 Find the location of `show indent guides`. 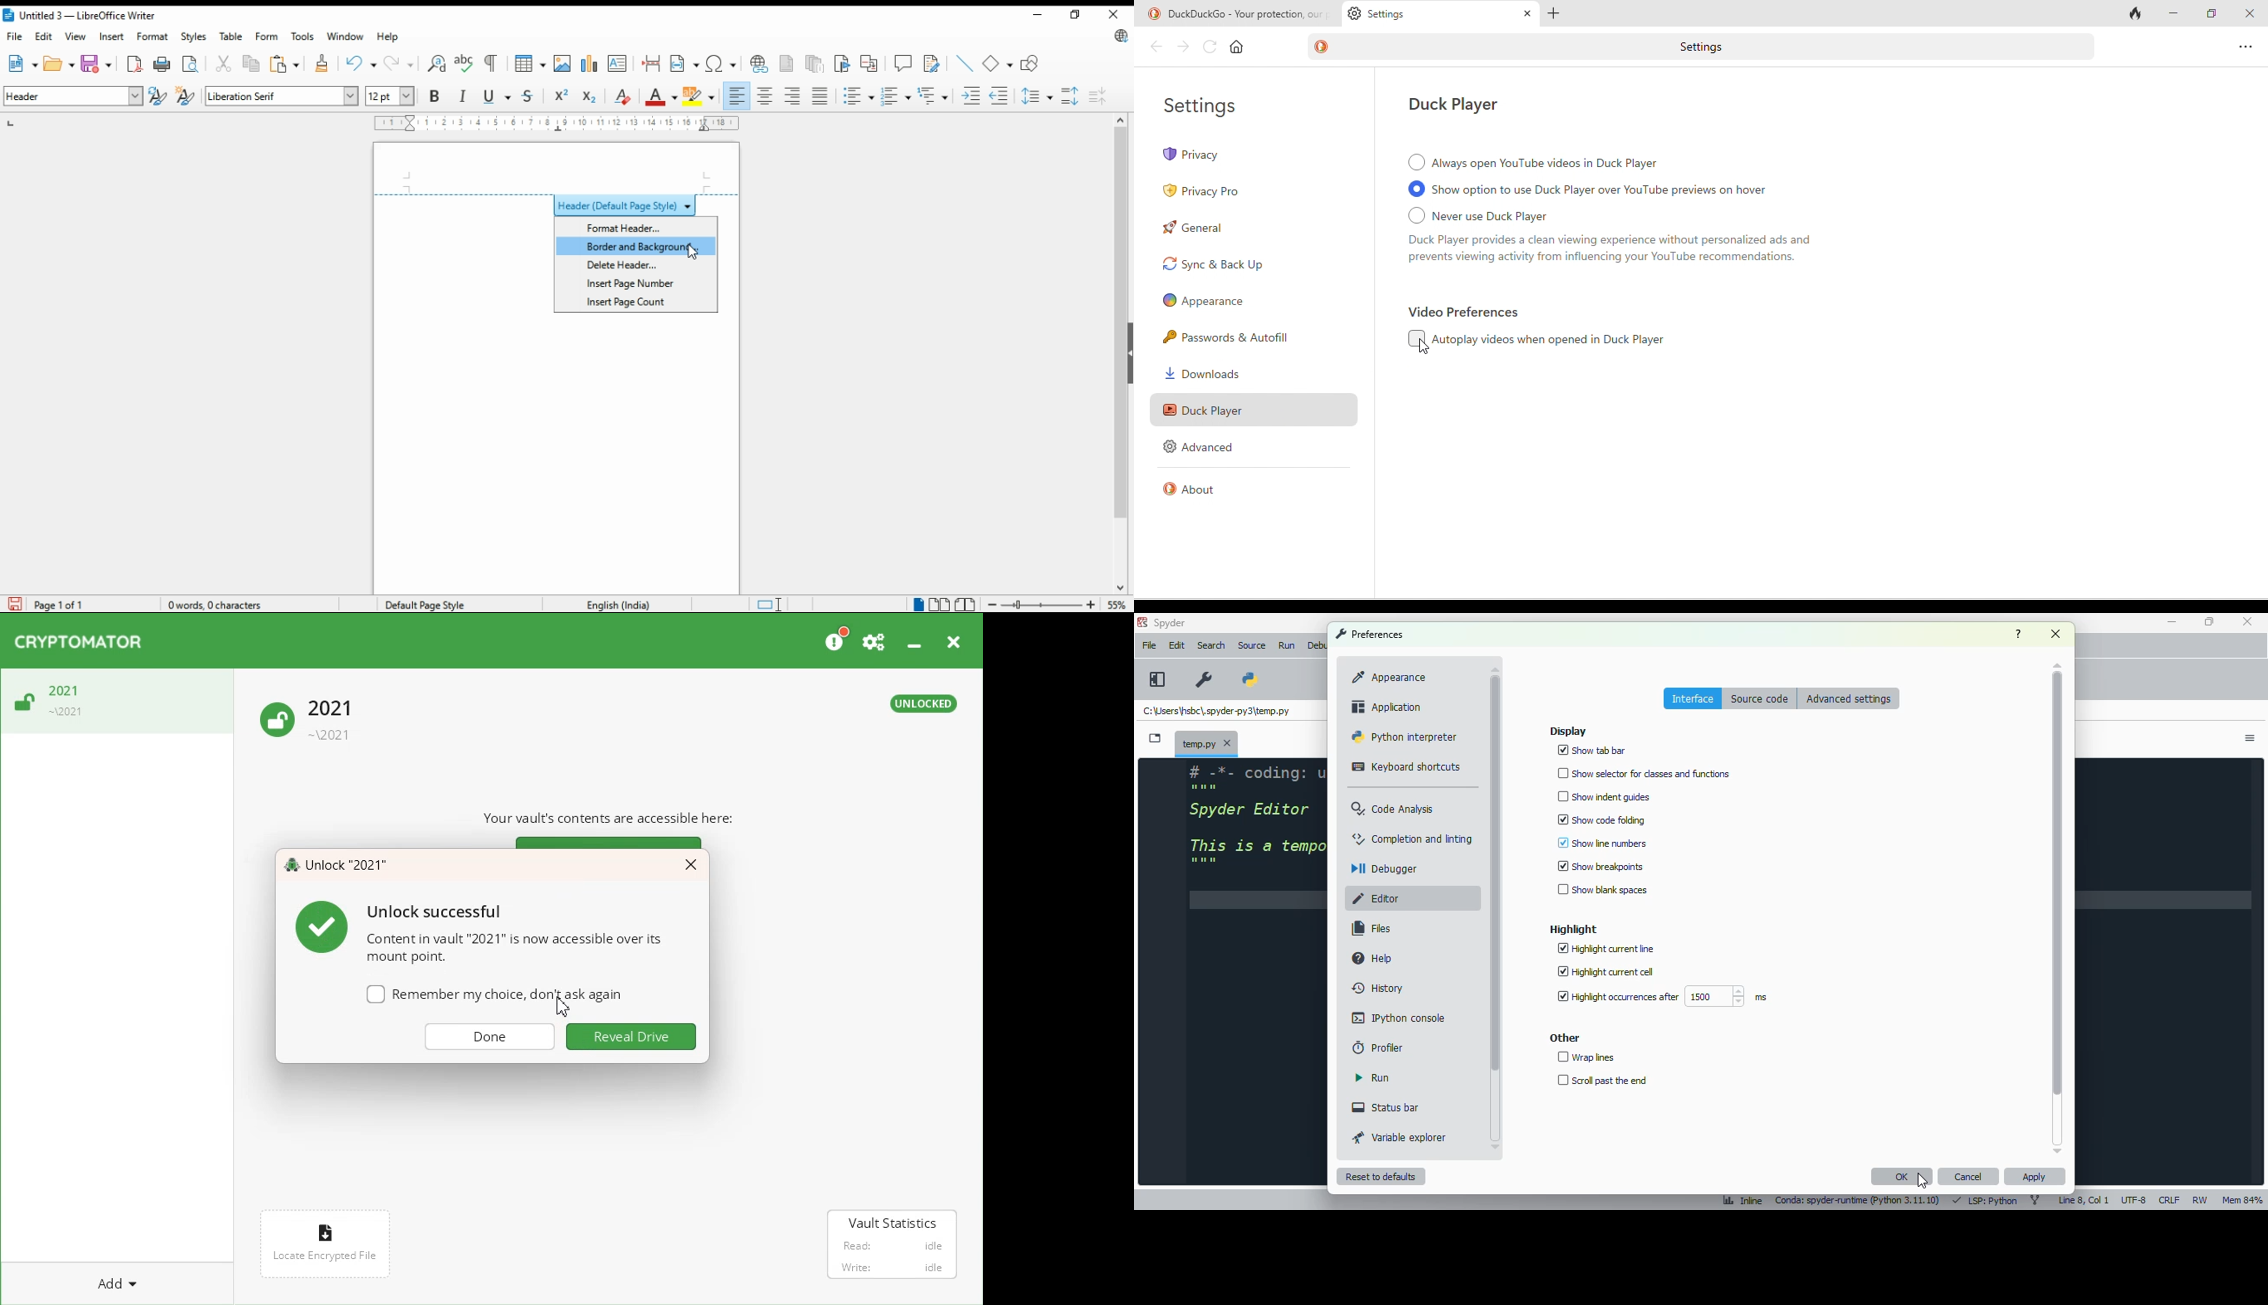

show indent guides is located at coordinates (1603, 797).